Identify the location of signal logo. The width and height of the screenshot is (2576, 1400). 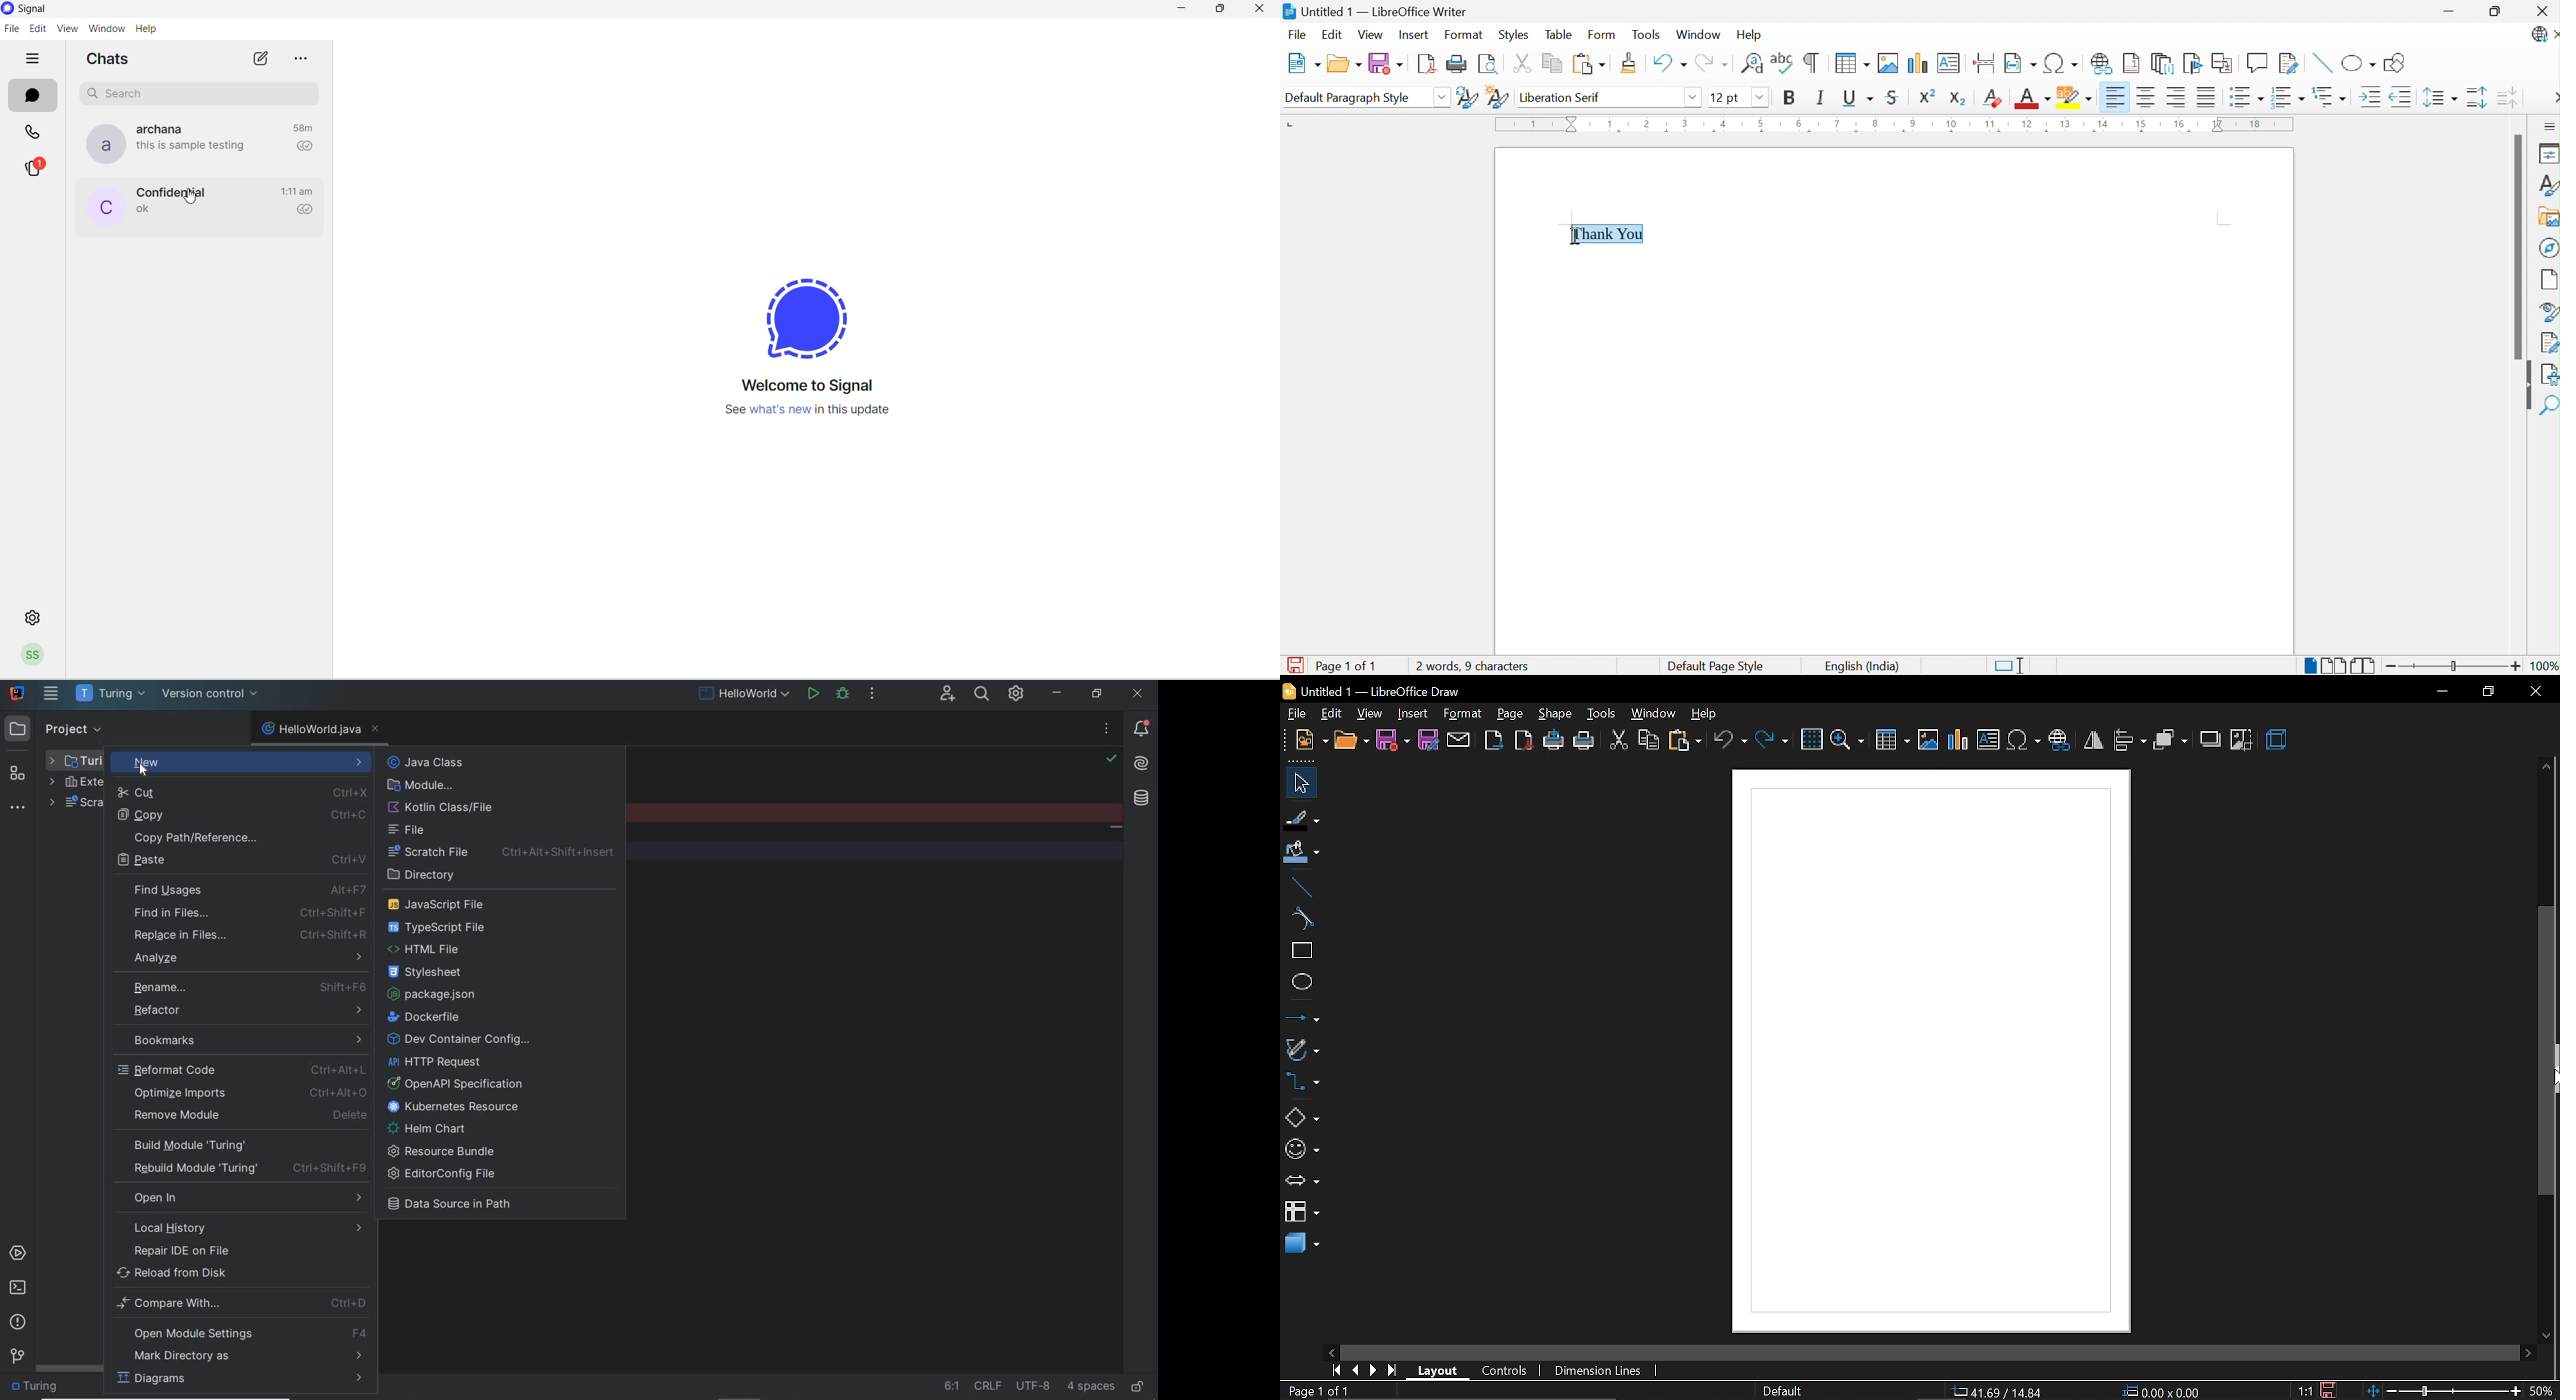
(812, 312).